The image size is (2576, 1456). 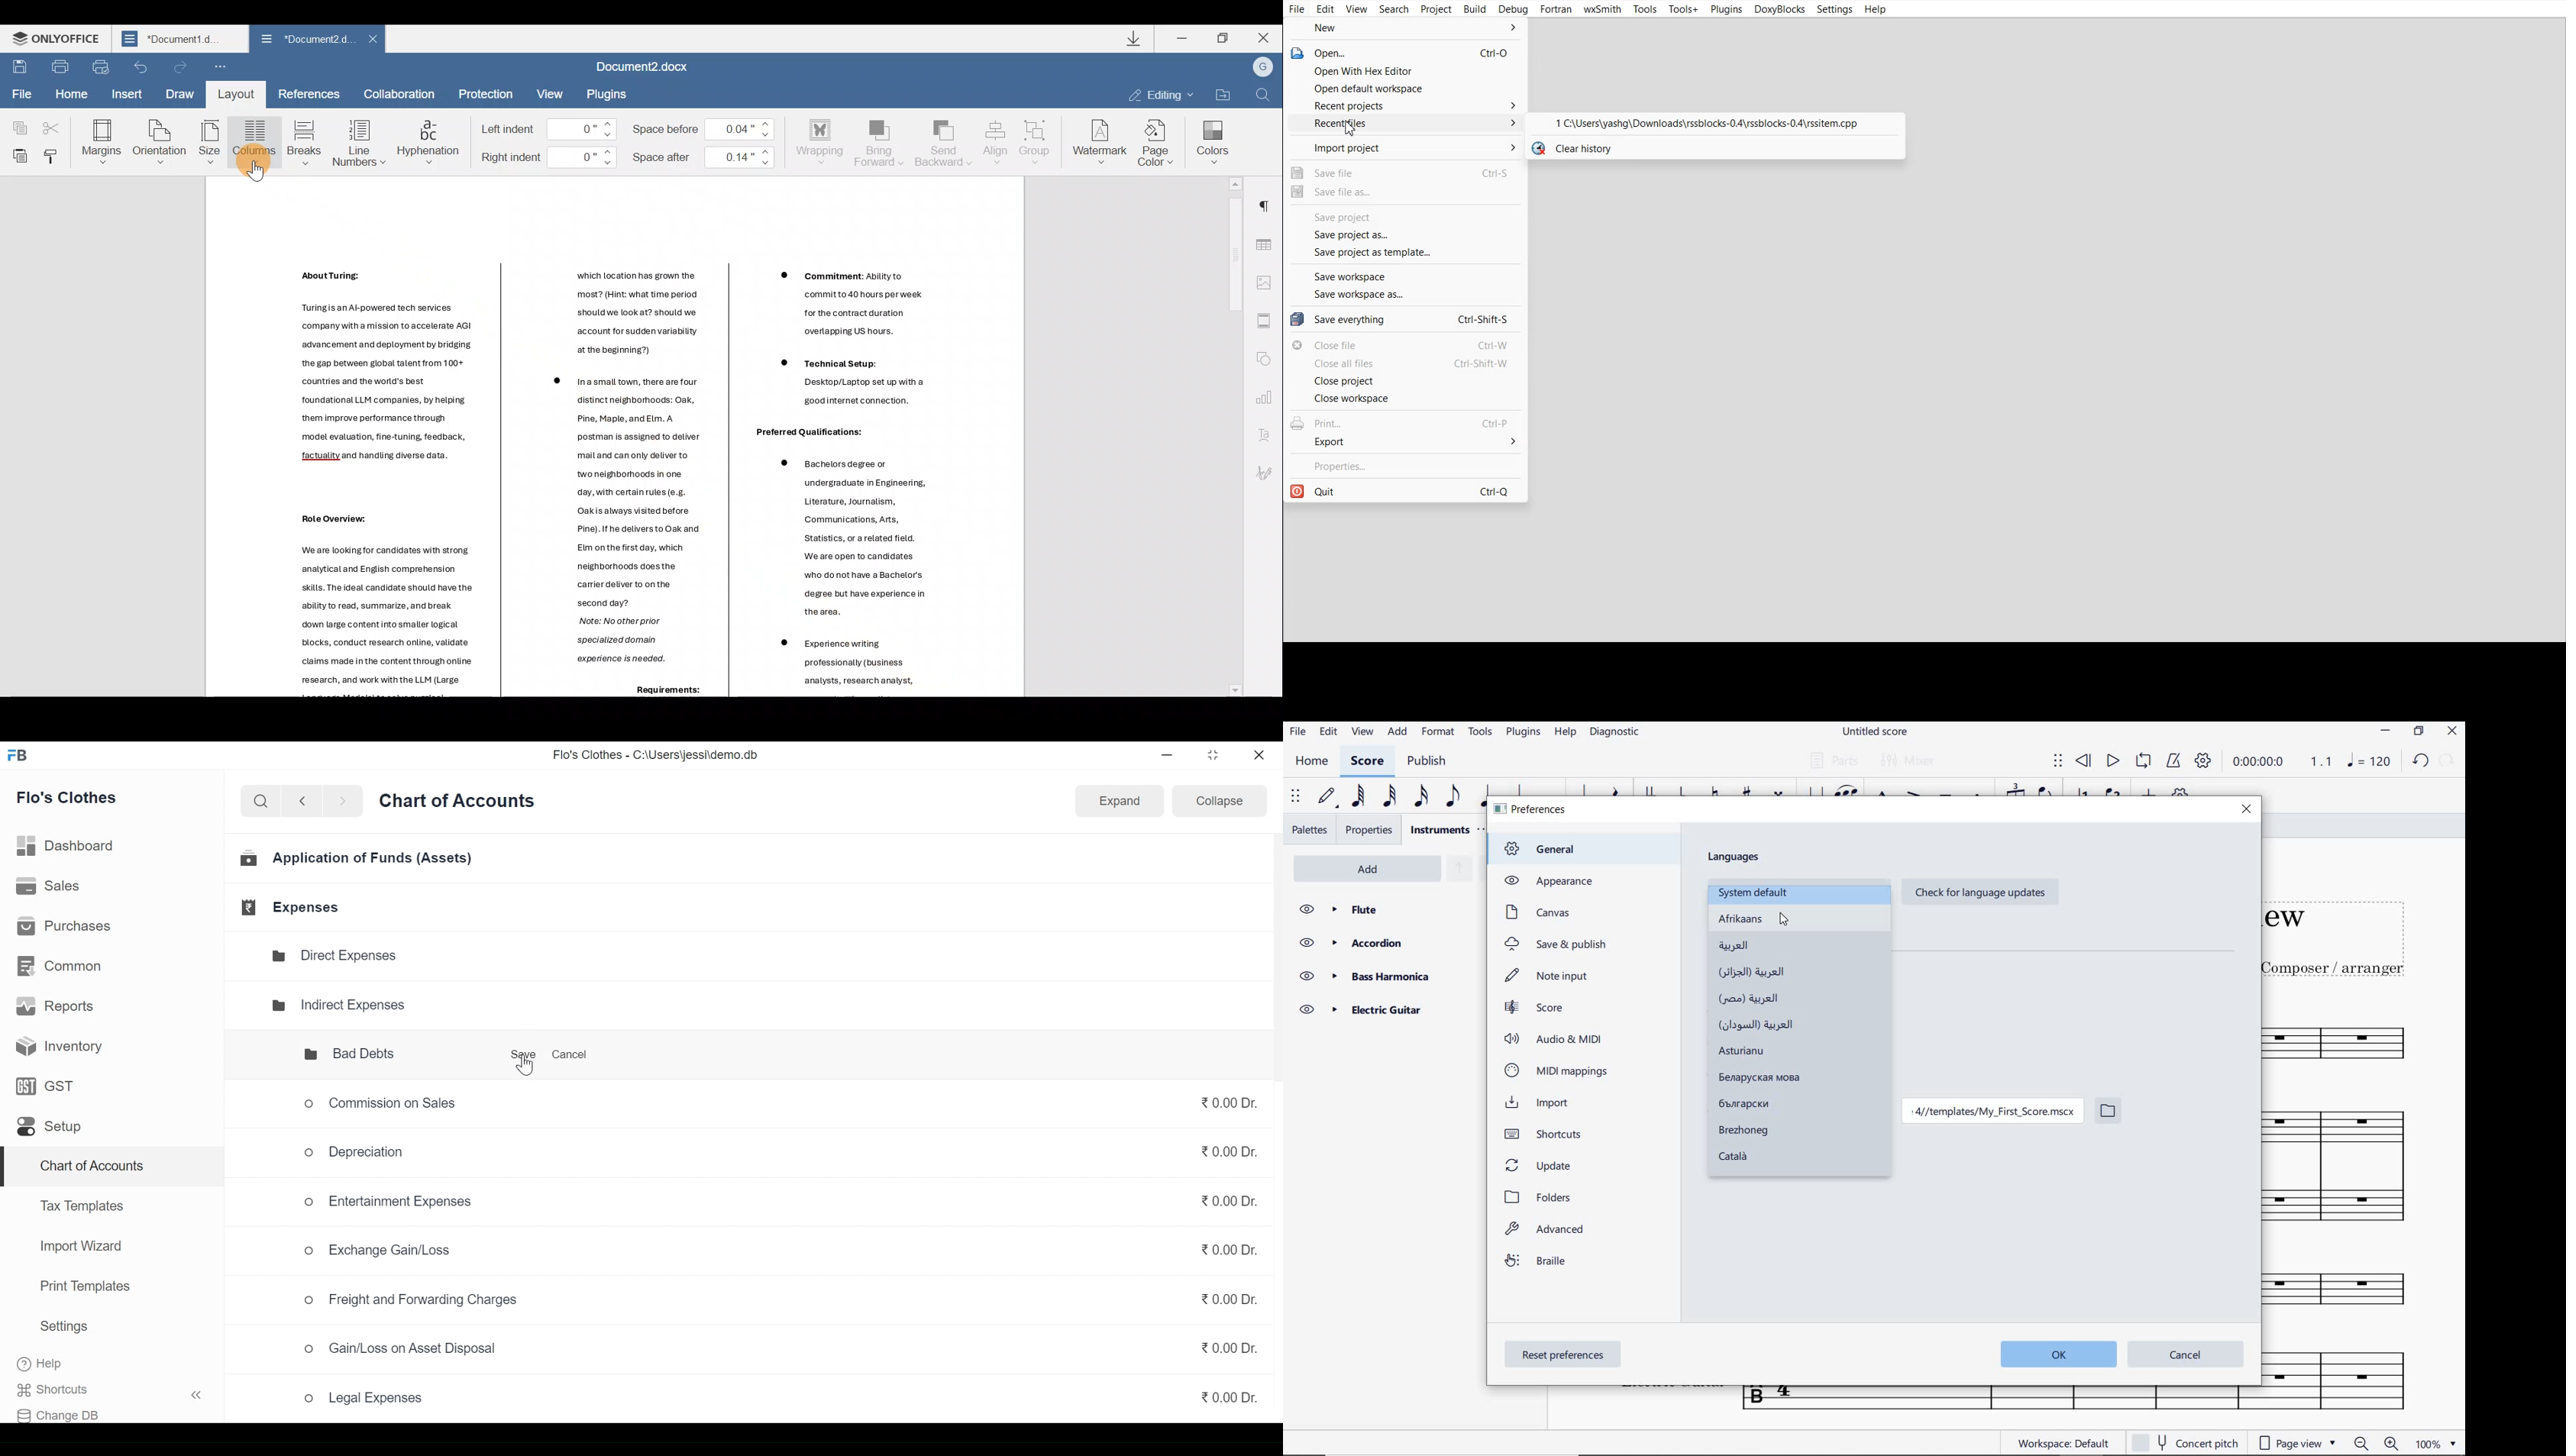 What do you see at coordinates (53, 153) in the screenshot?
I see `Copy style` at bounding box center [53, 153].